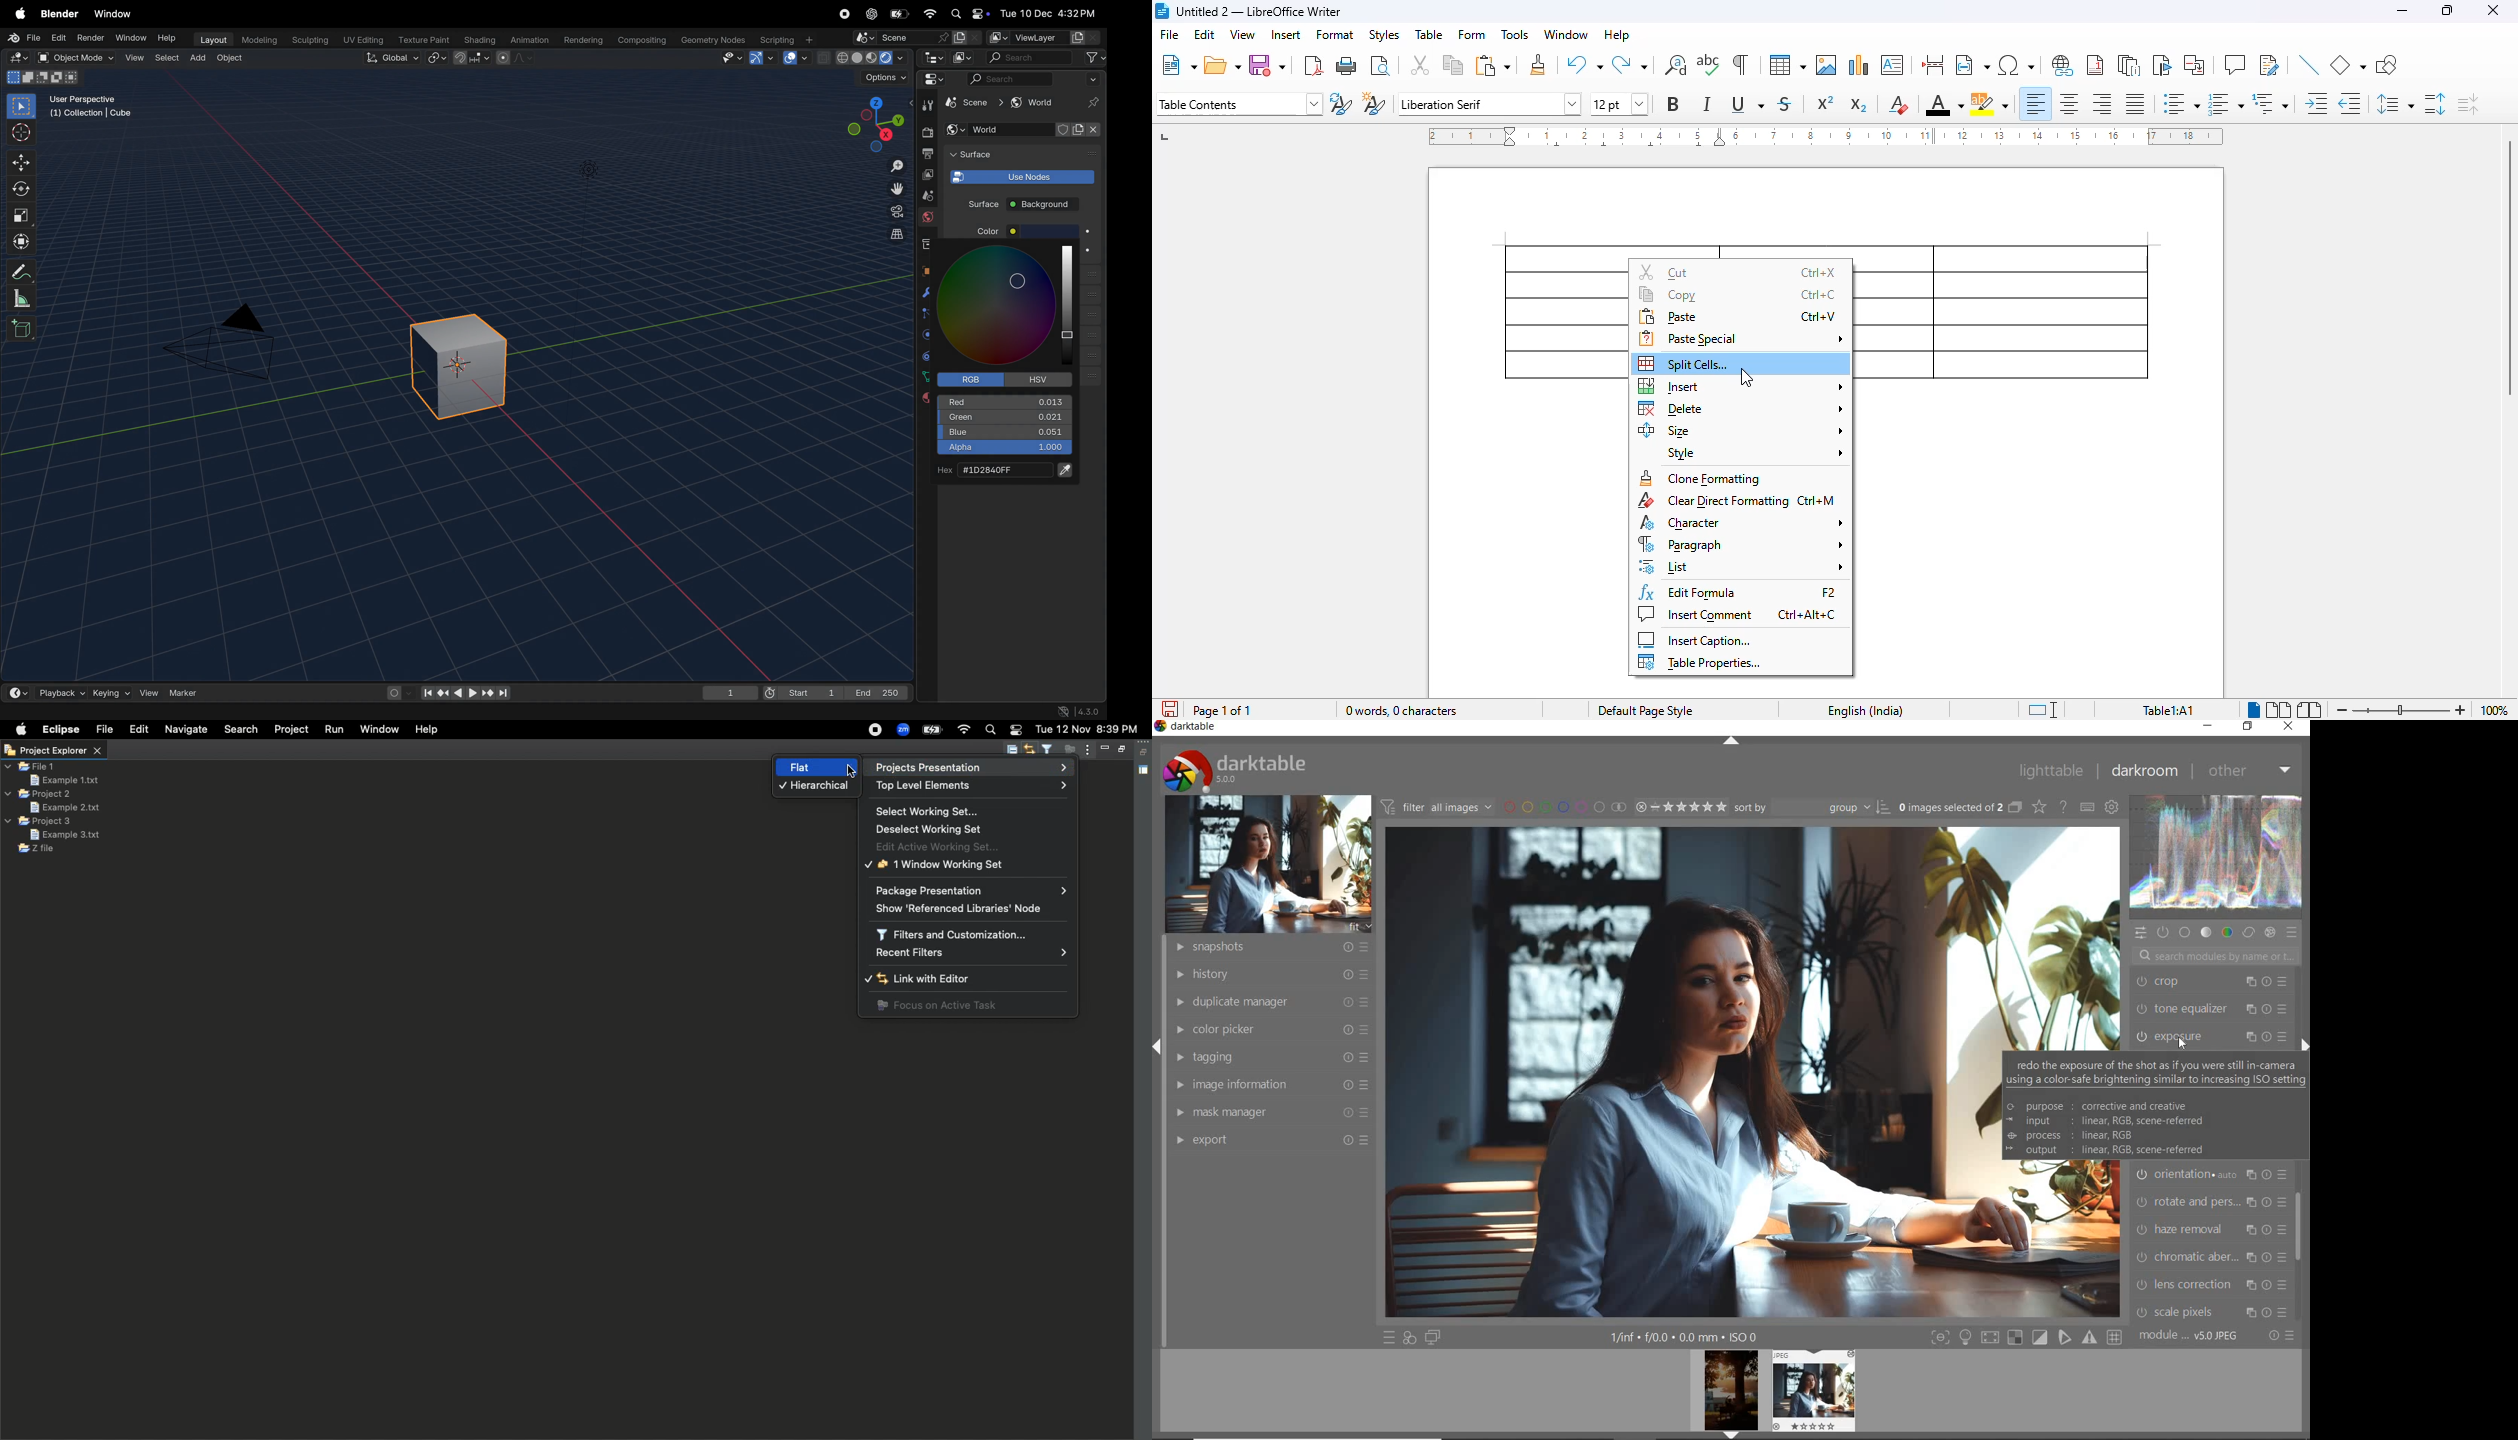  Describe the element at coordinates (1785, 104) in the screenshot. I see `strikethrough` at that location.